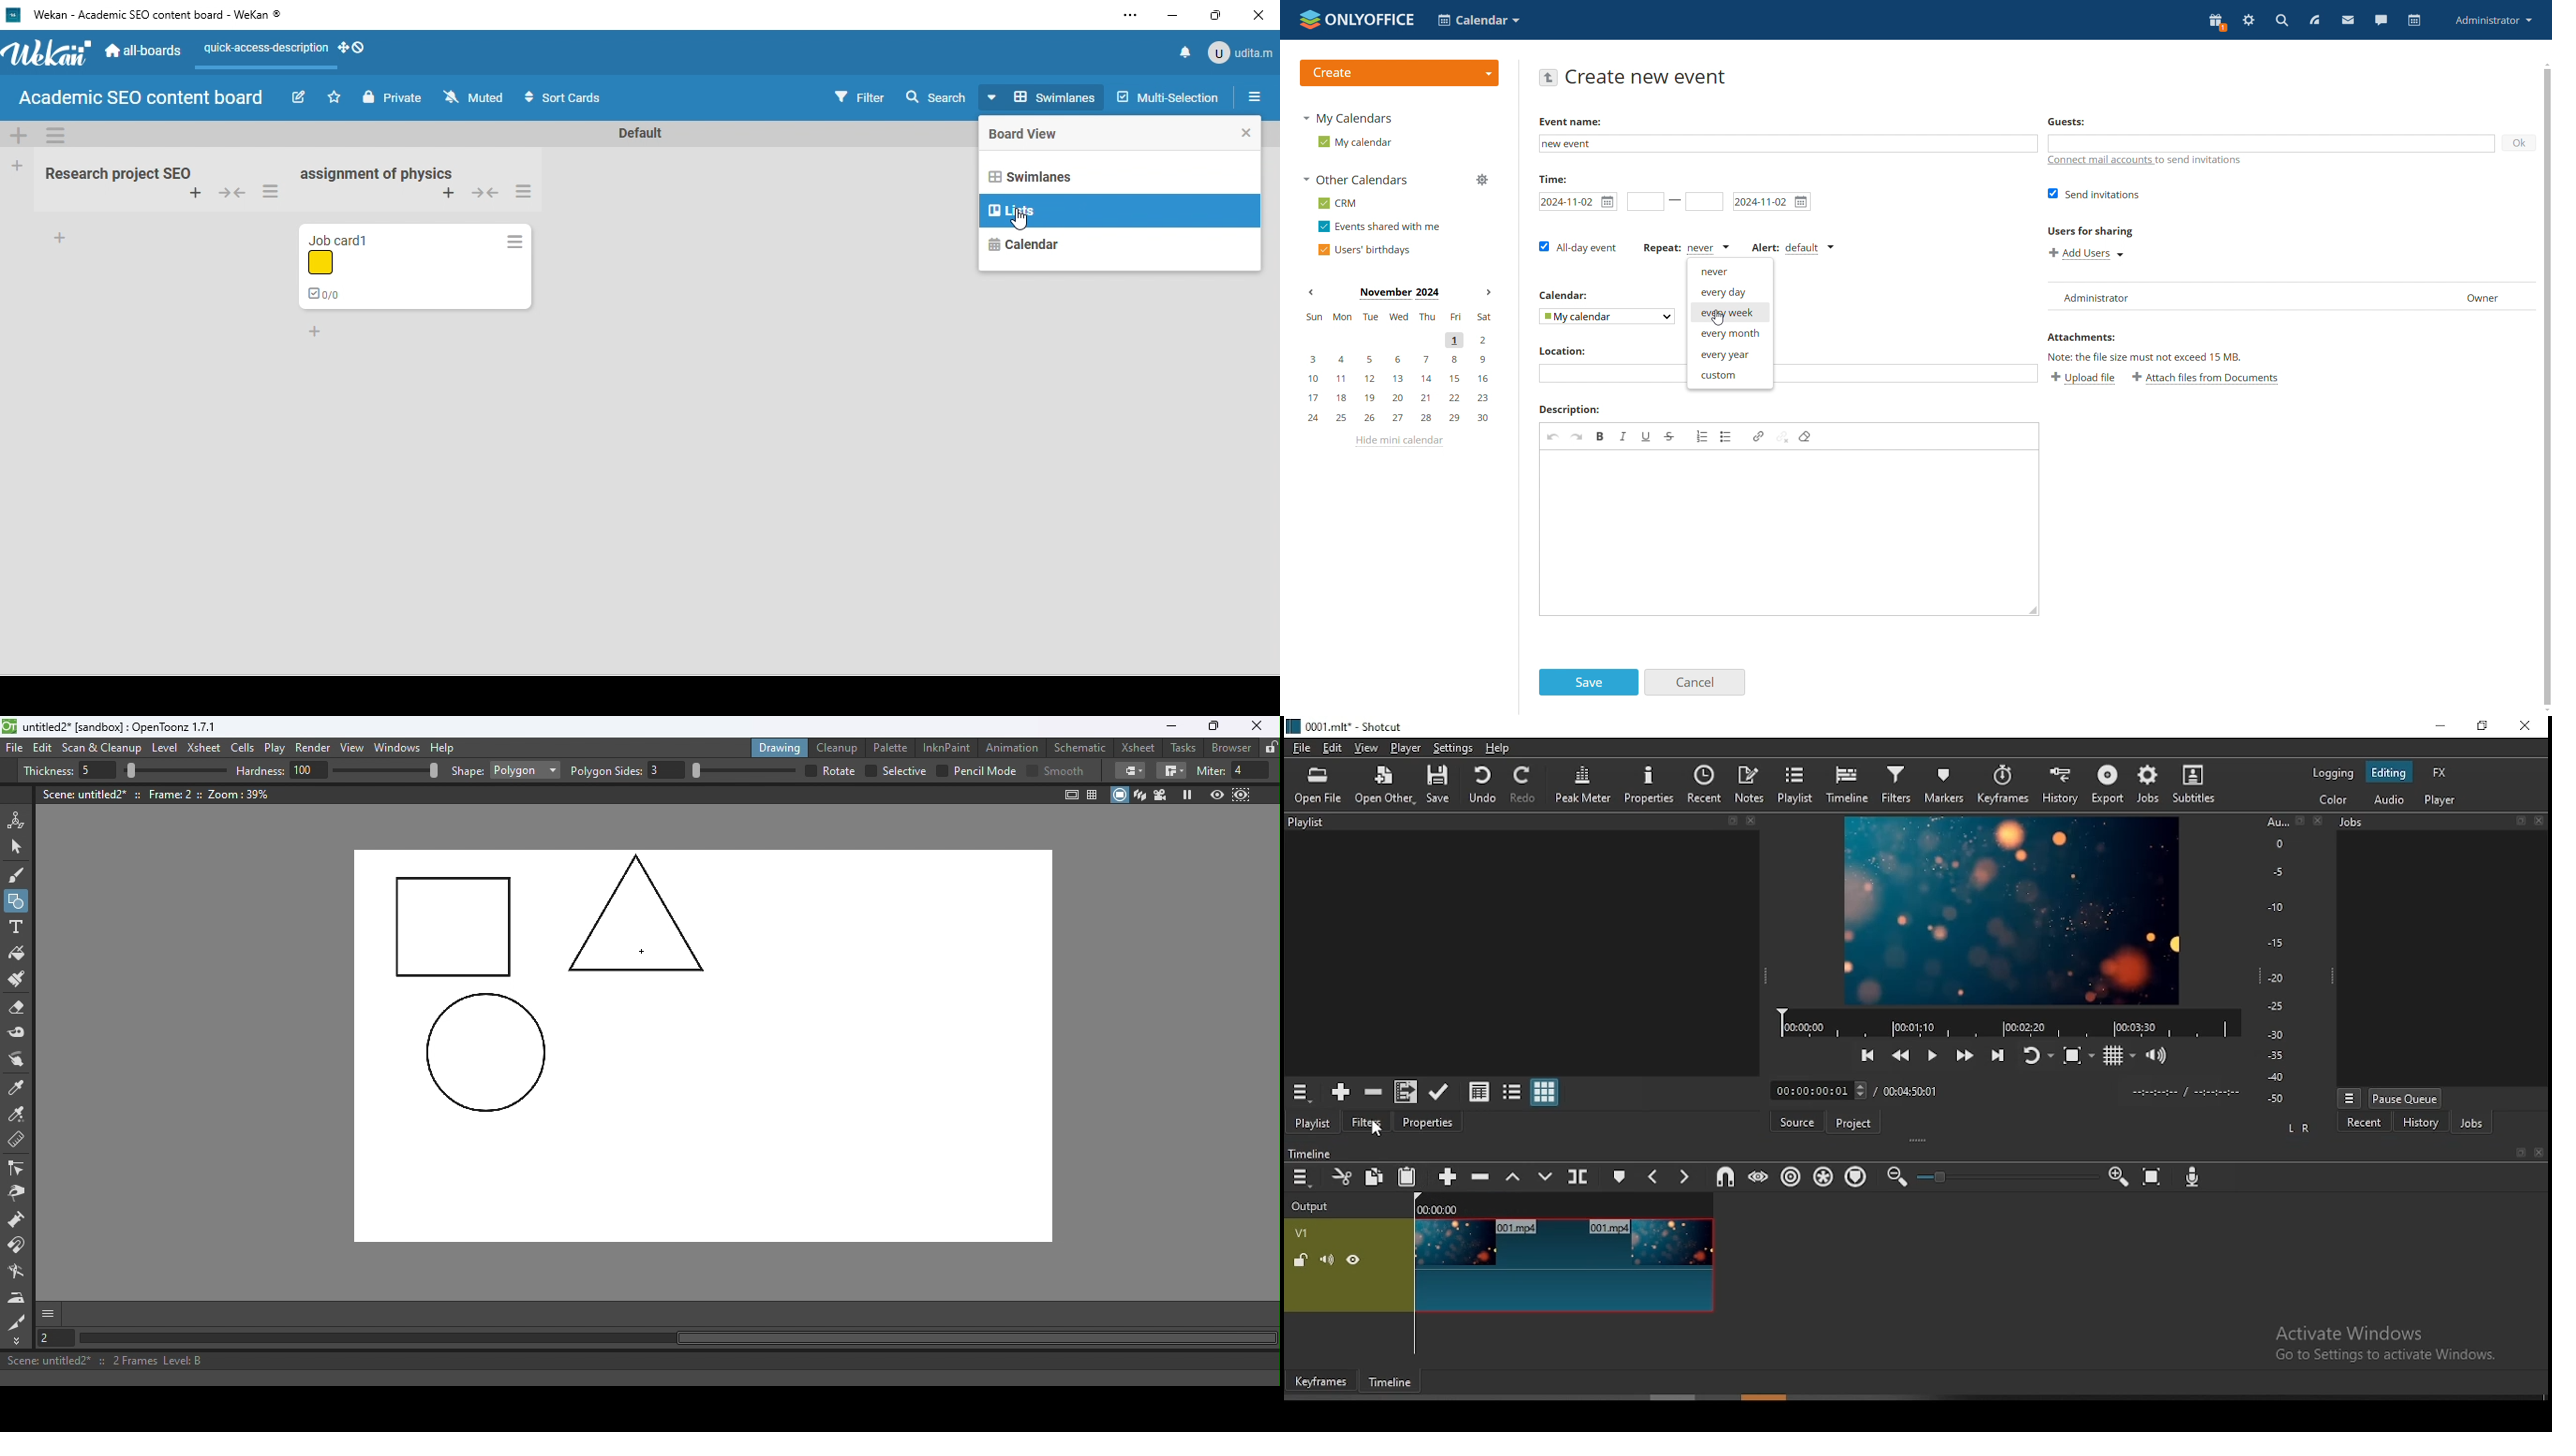  What do you see at coordinates (1374, 1094) in the screenshot?
I see `remove cut` at bounding box center [1374, 1094].